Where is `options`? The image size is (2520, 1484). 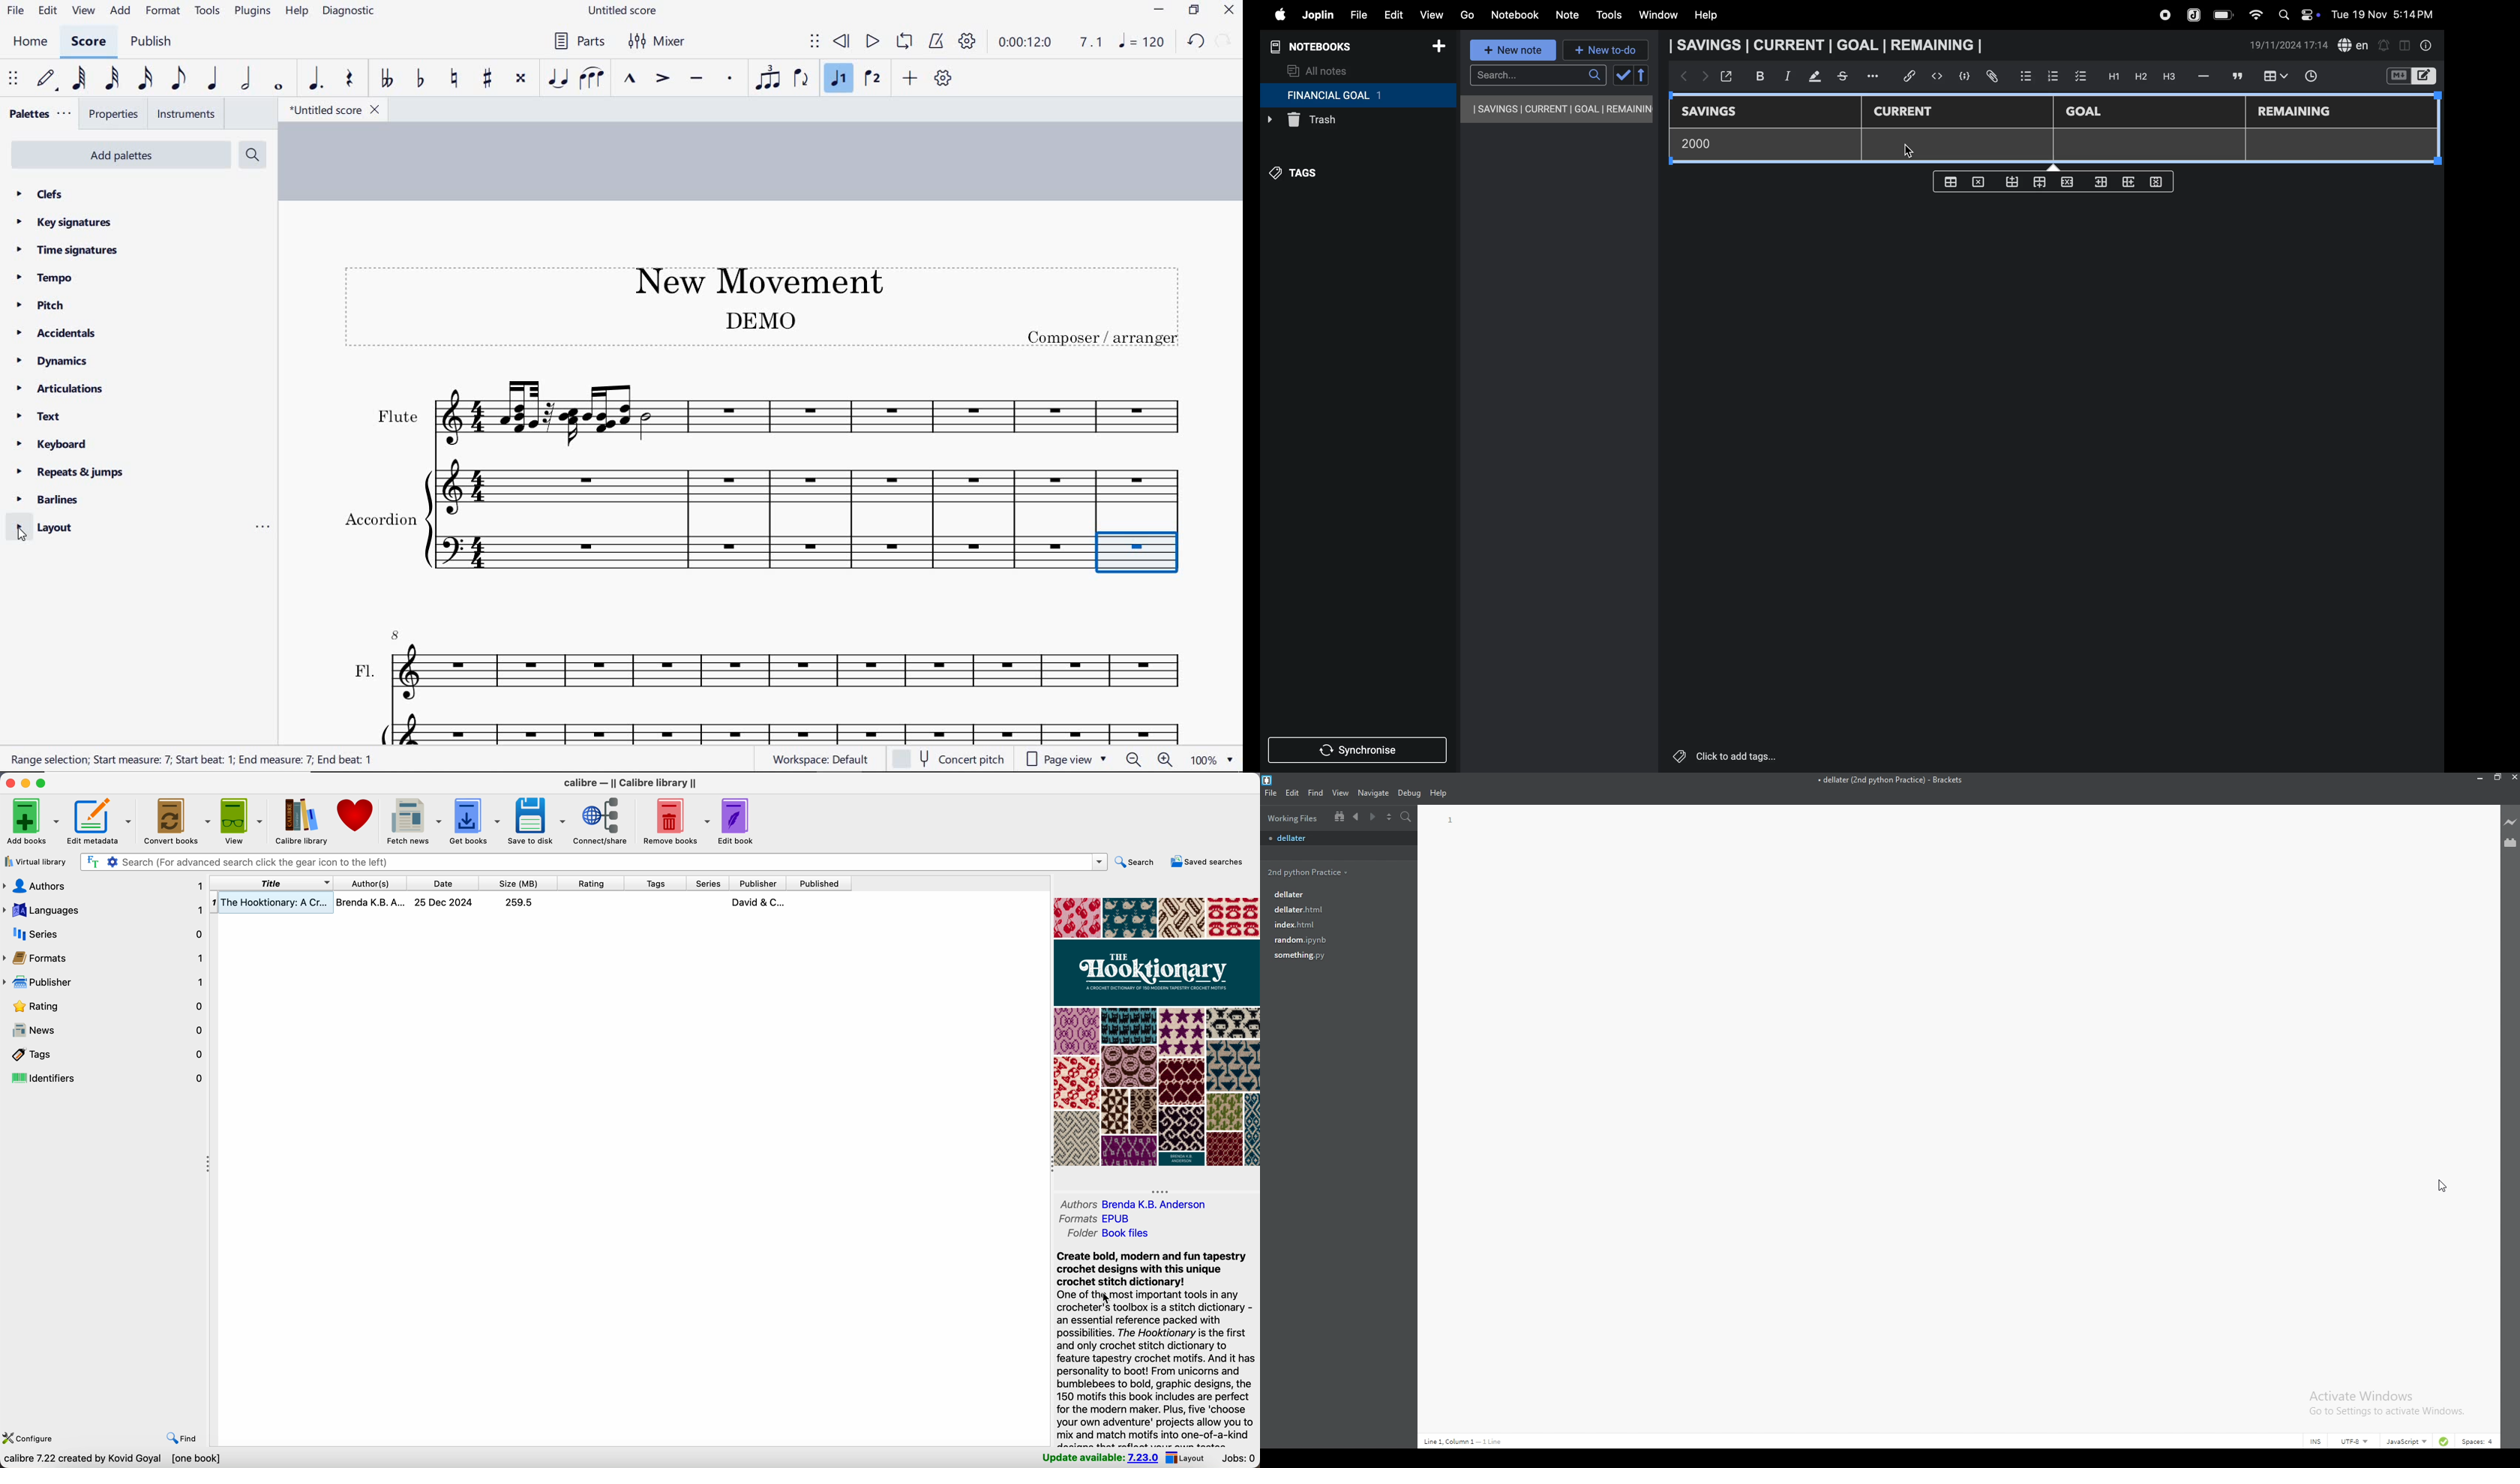
options is located at coordinates (1875, 76).